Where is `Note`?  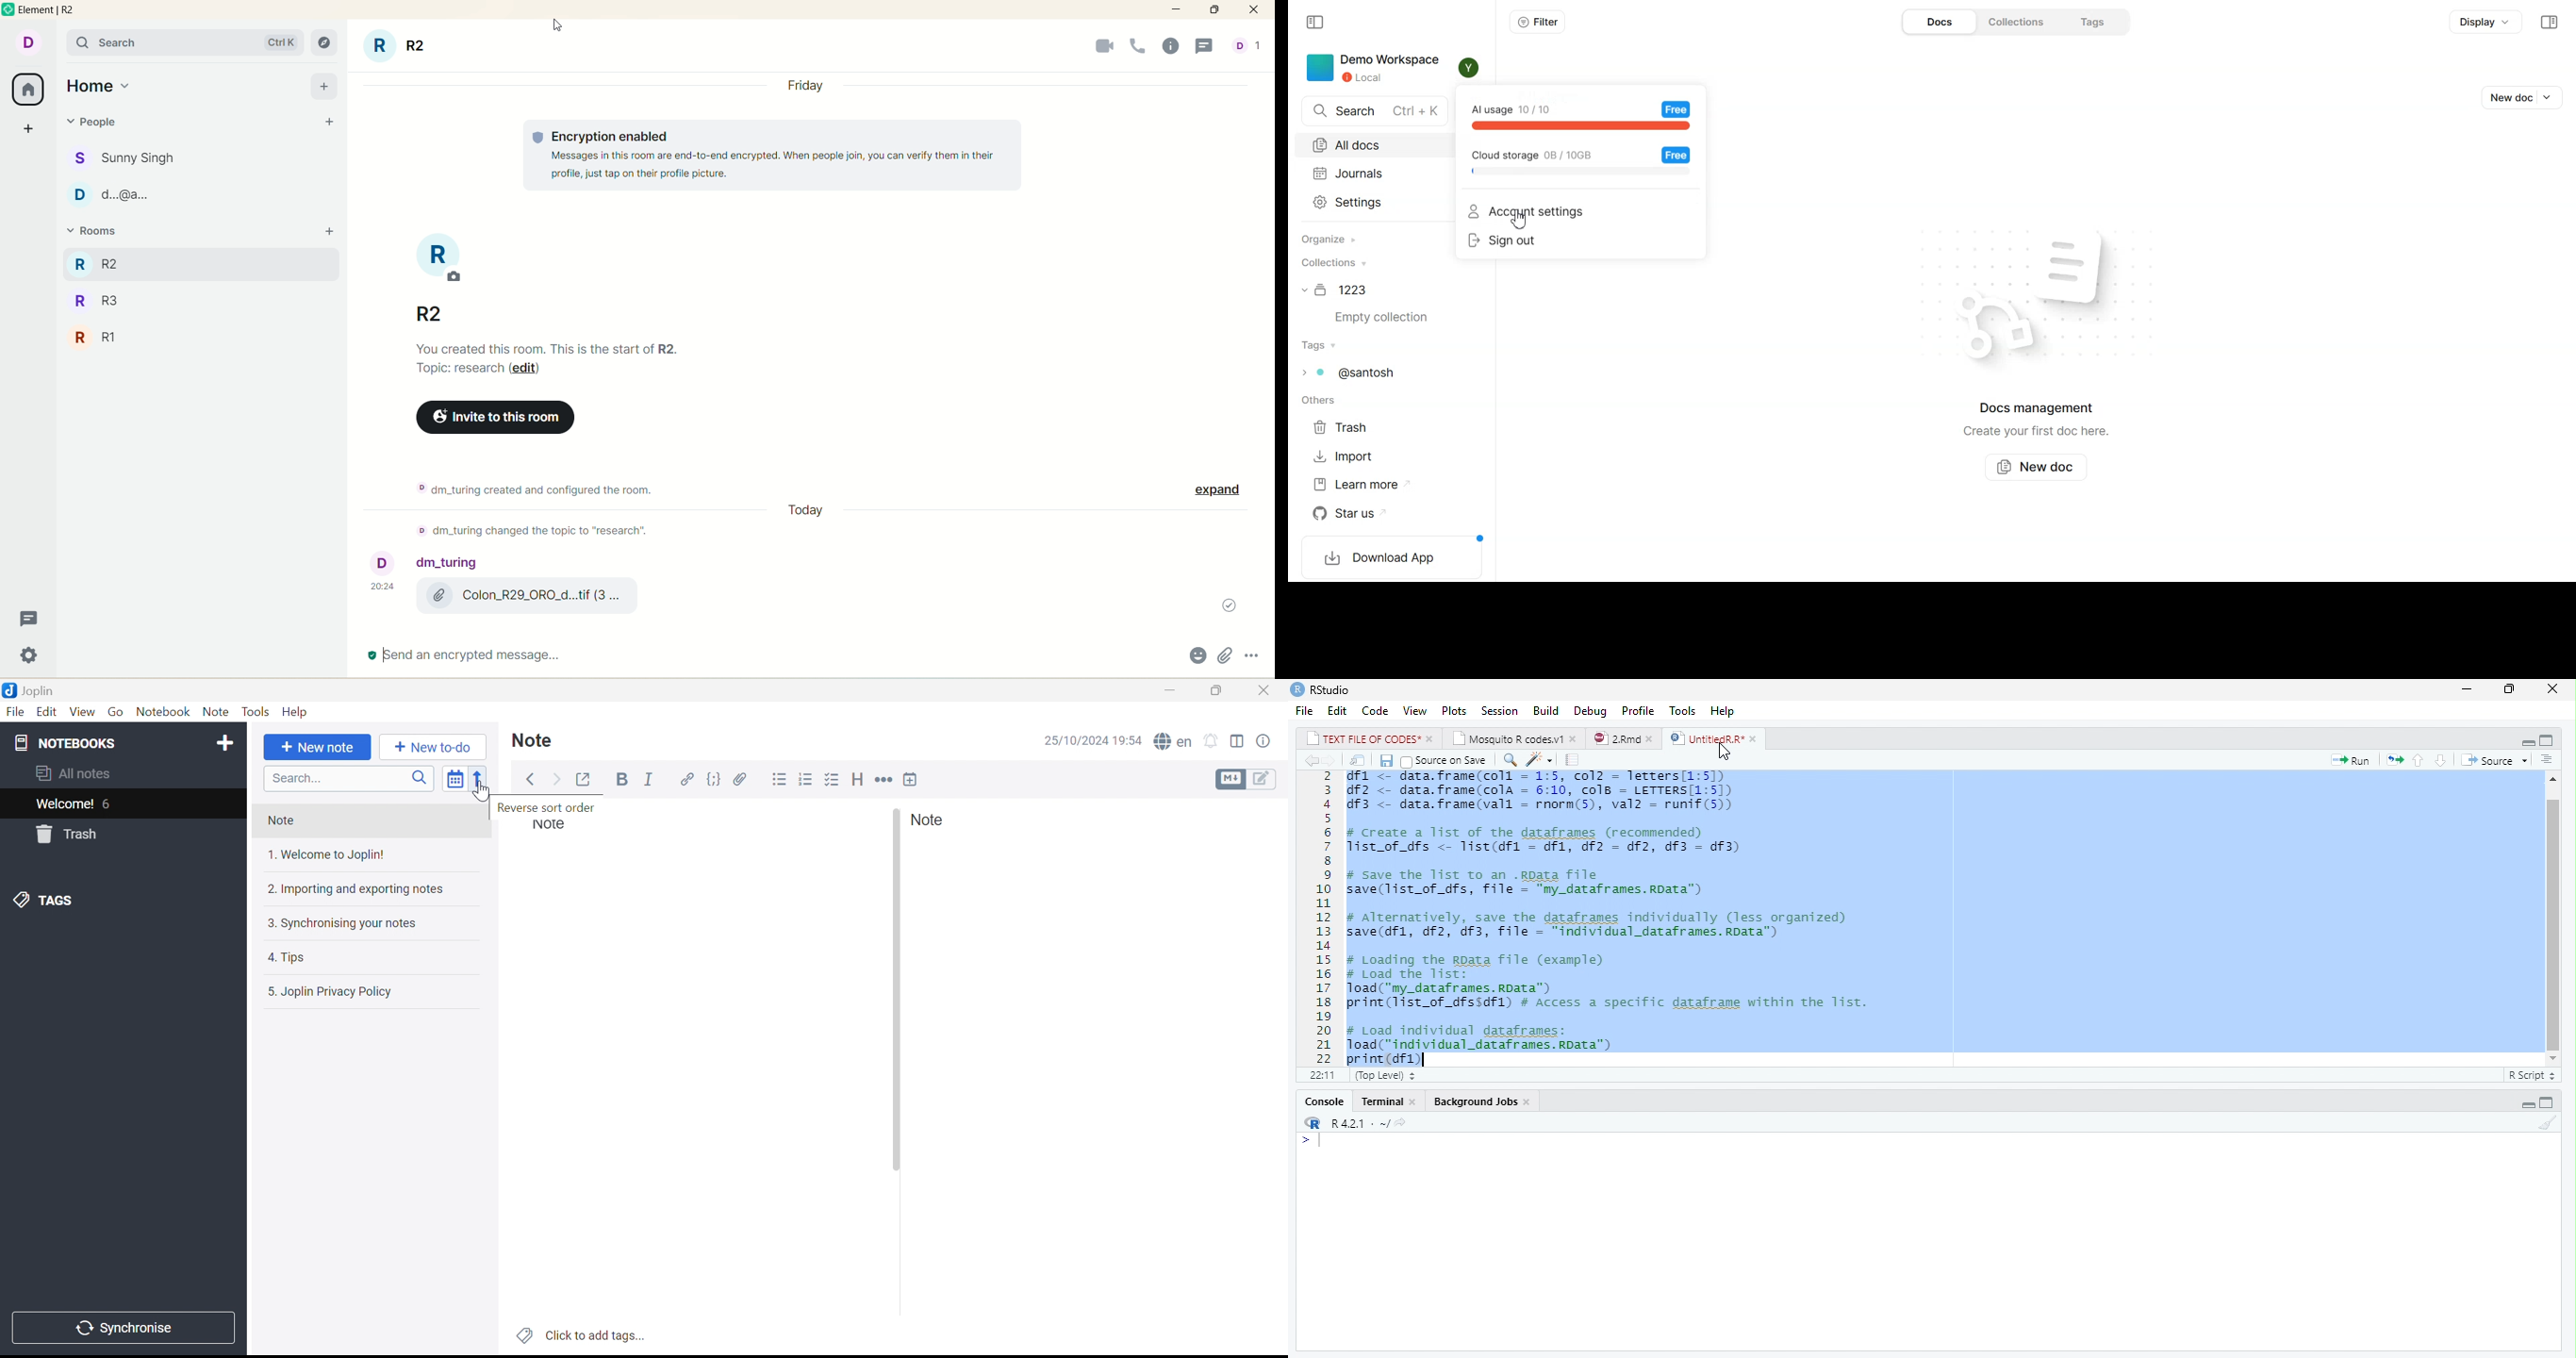 Note is located at coordinates (217, 713).